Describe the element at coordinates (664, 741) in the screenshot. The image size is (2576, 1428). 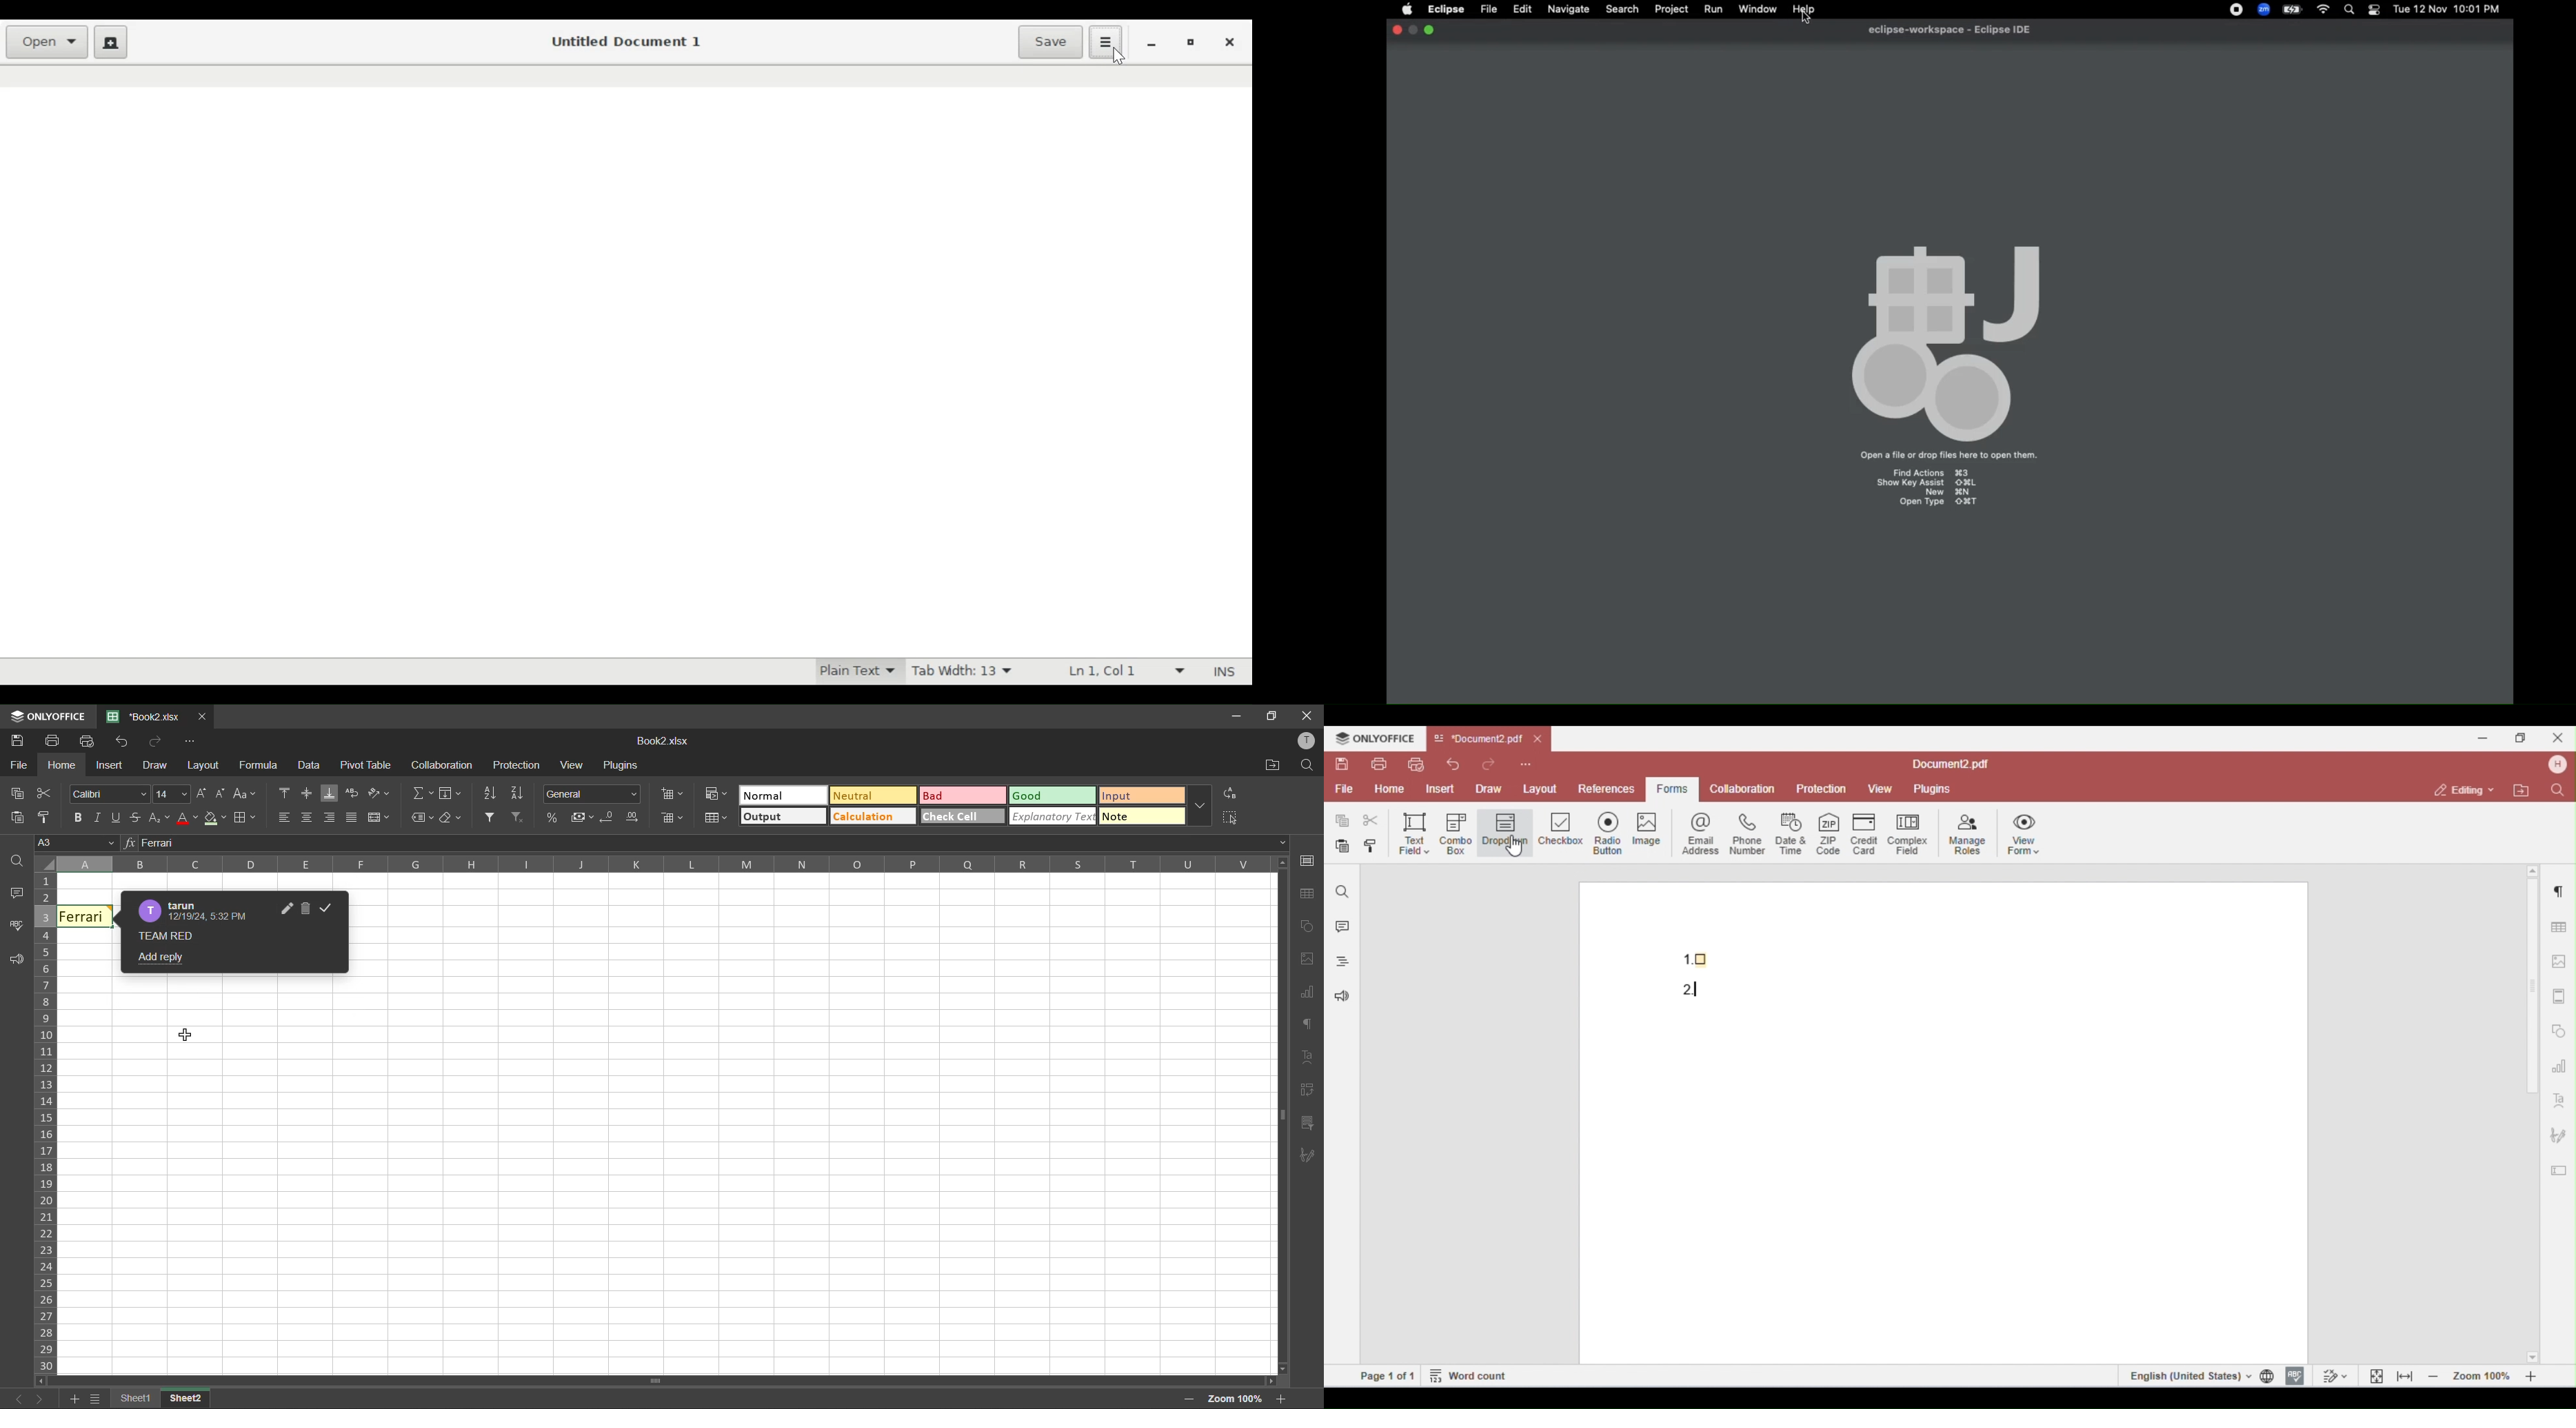
I see `file name` at that location.